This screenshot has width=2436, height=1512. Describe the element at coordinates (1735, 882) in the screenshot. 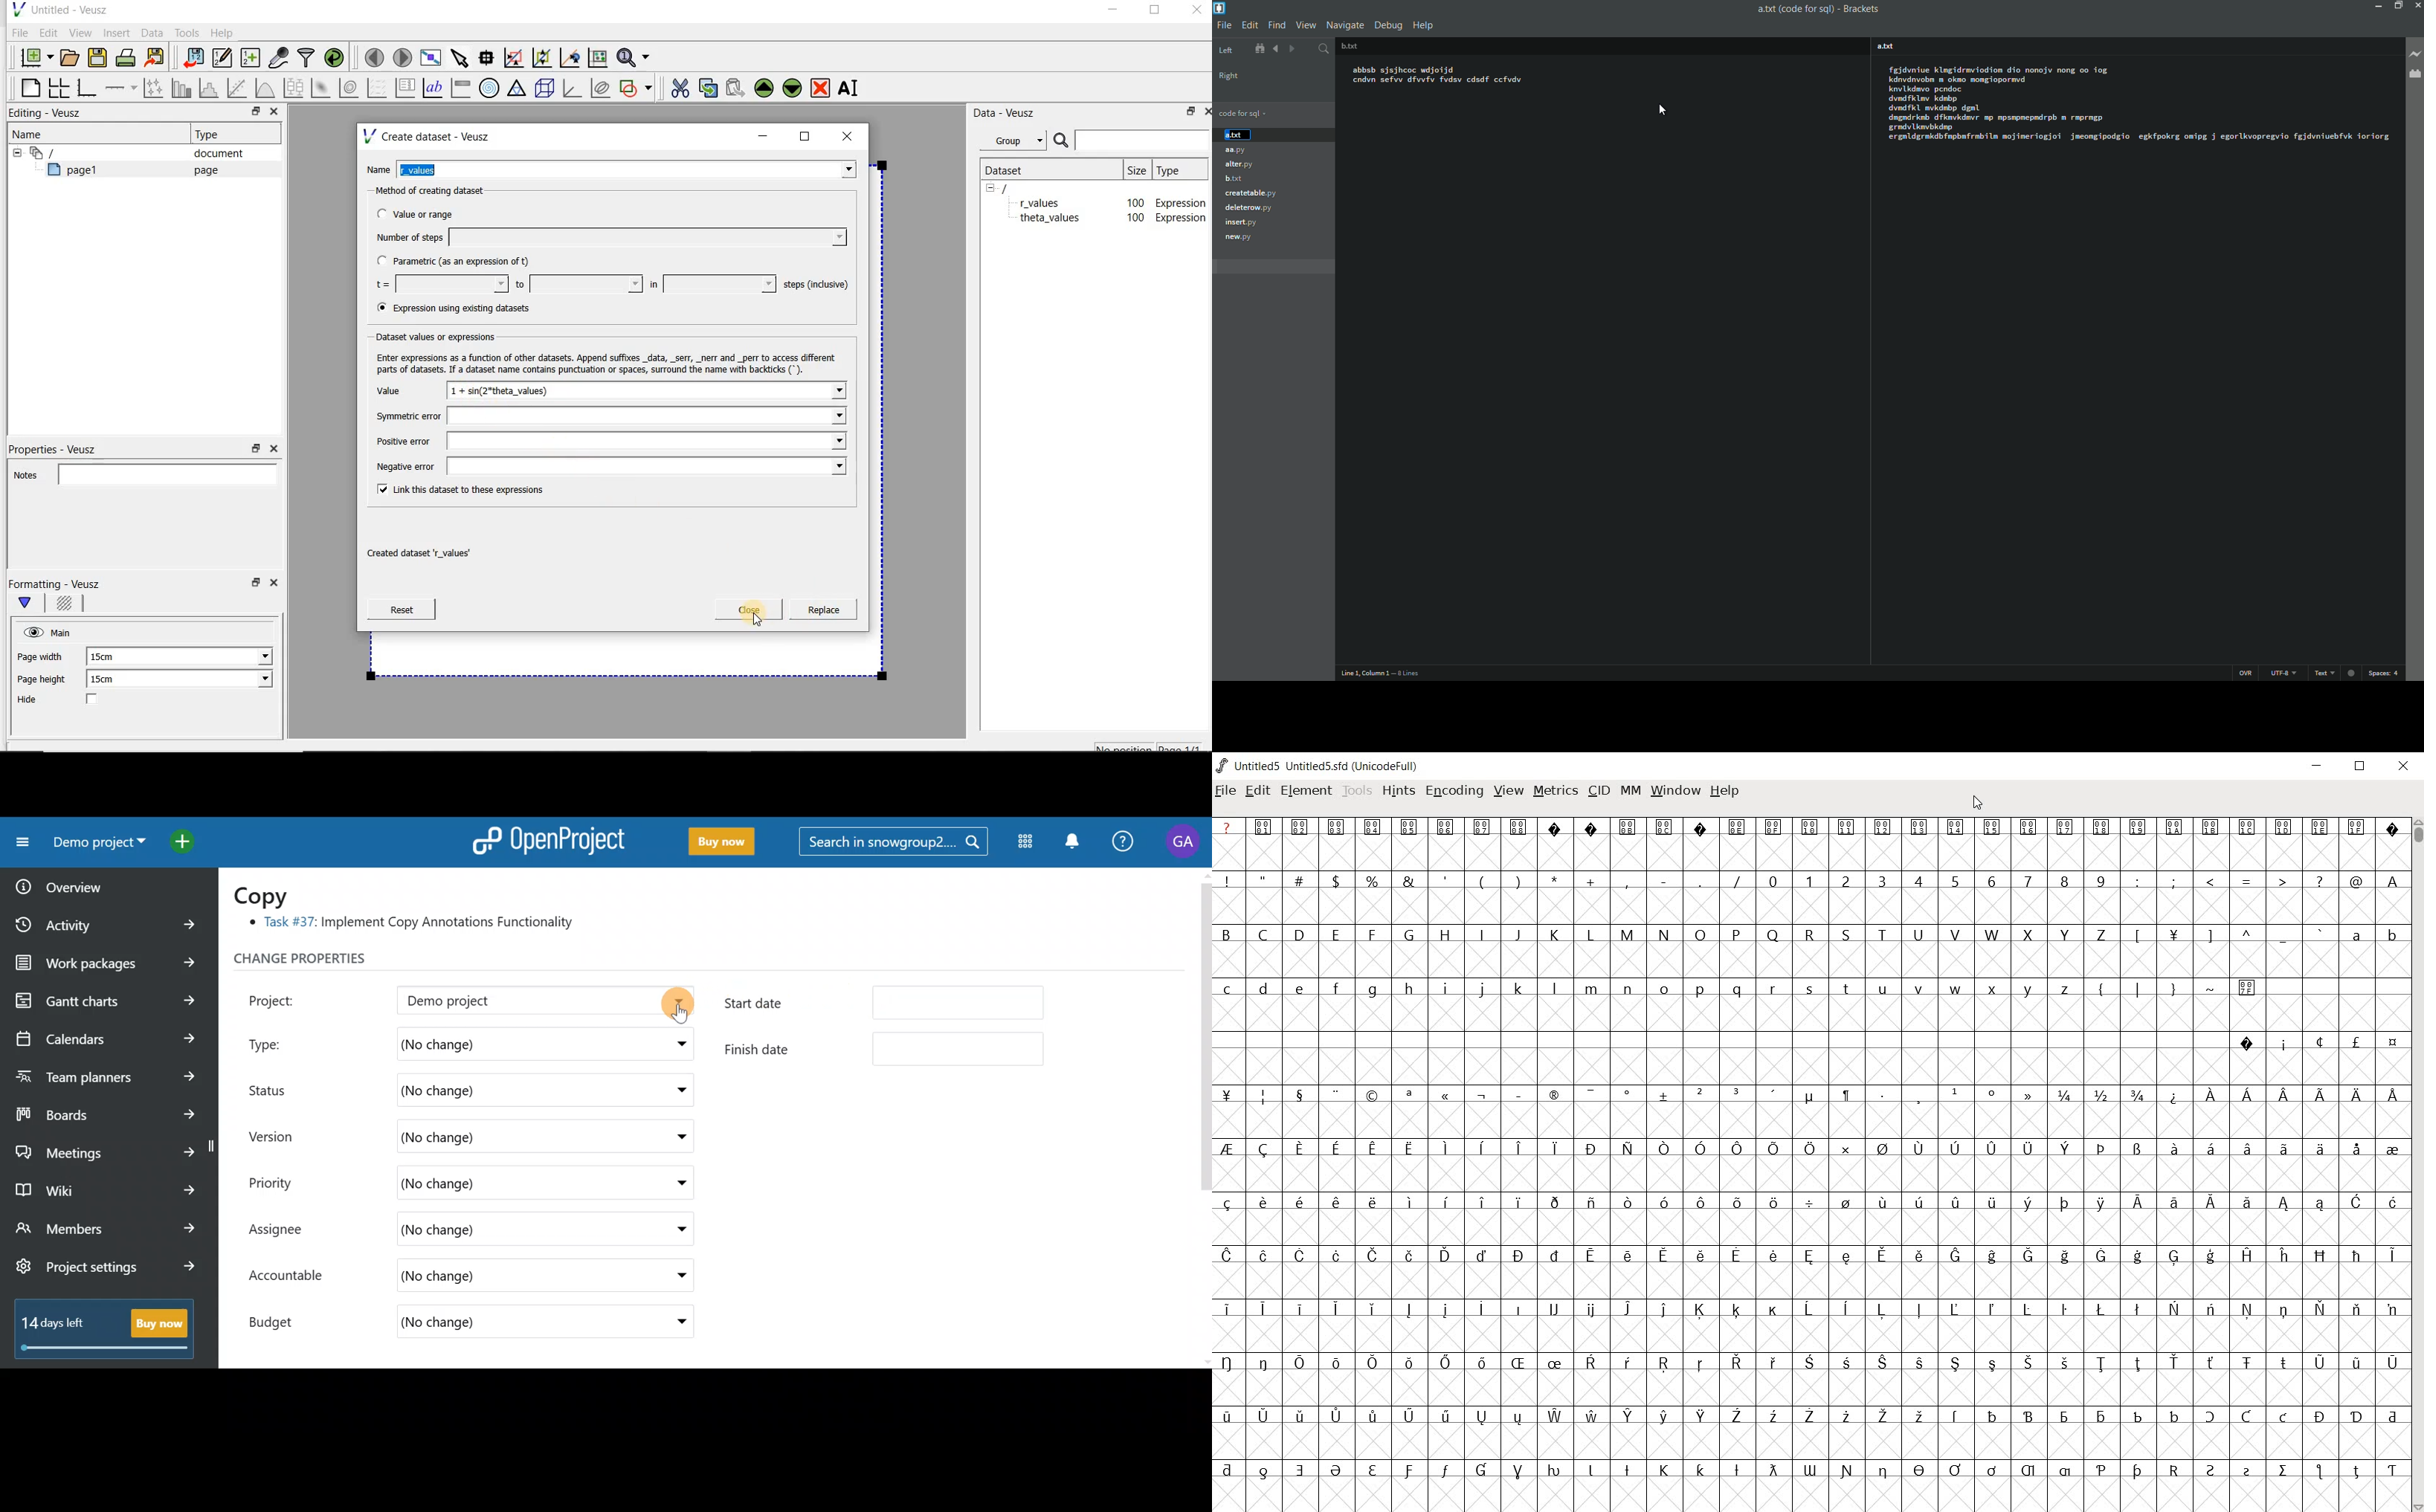

I see `/` at that location.